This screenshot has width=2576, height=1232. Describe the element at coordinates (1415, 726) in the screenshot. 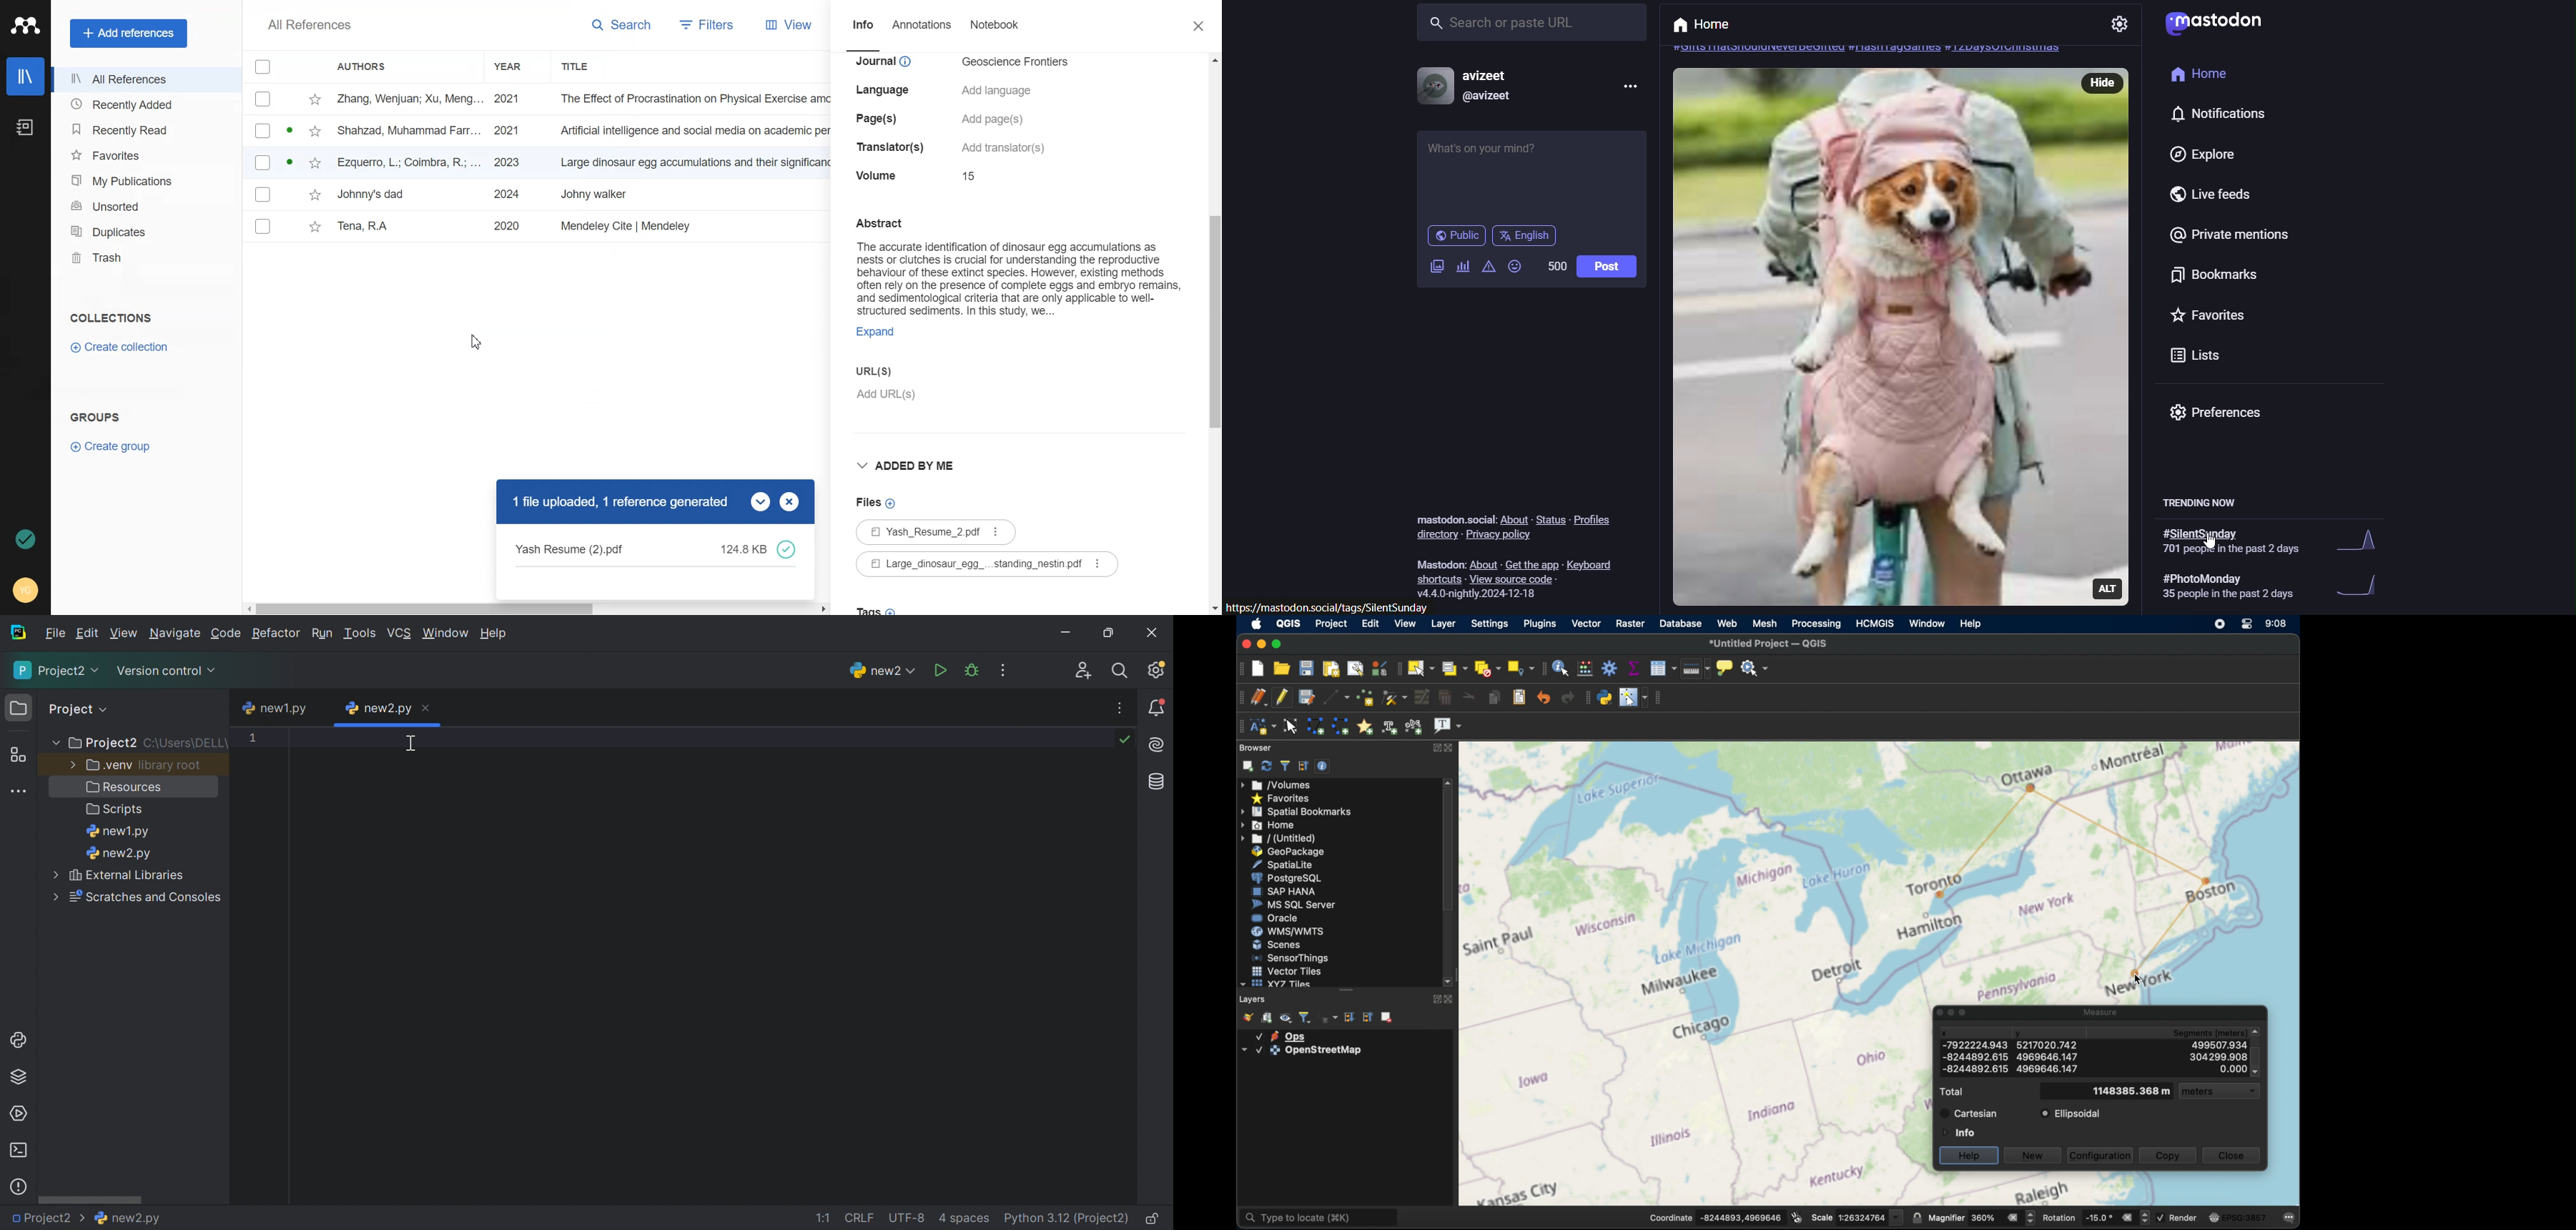

I see `text annotation along line` at that location.